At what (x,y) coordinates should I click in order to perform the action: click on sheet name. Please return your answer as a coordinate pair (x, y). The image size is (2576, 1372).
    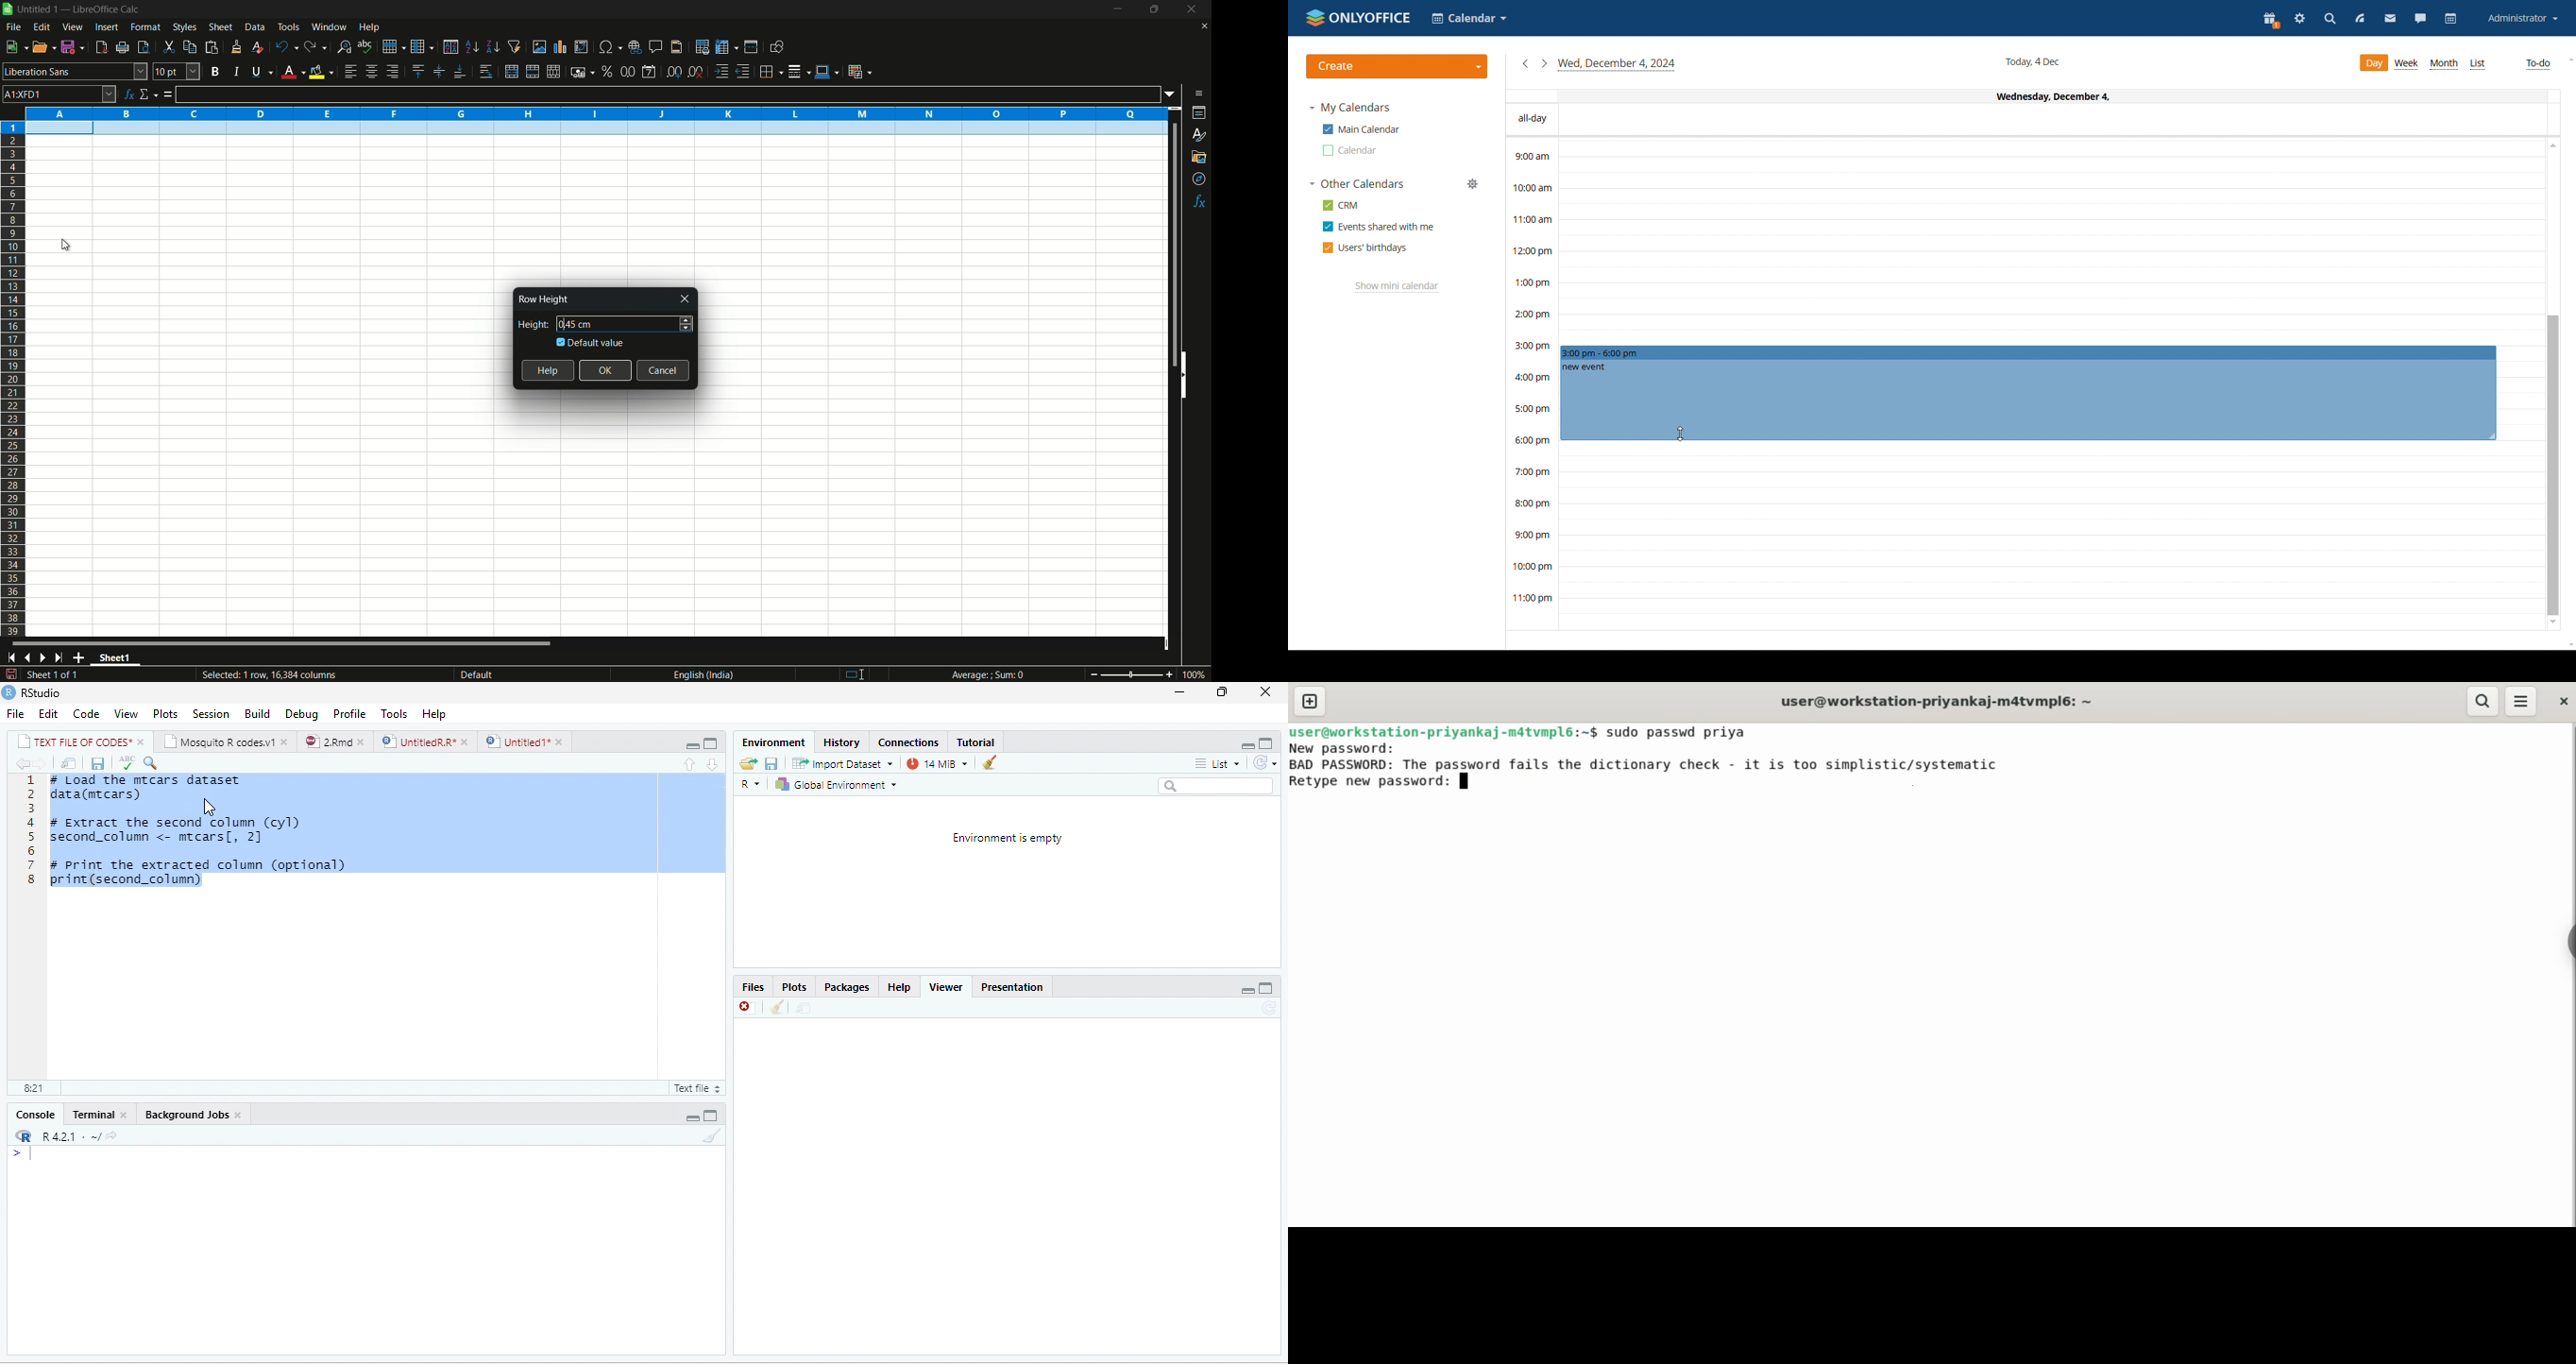
    Looking at the image, I should click on (119, 659).